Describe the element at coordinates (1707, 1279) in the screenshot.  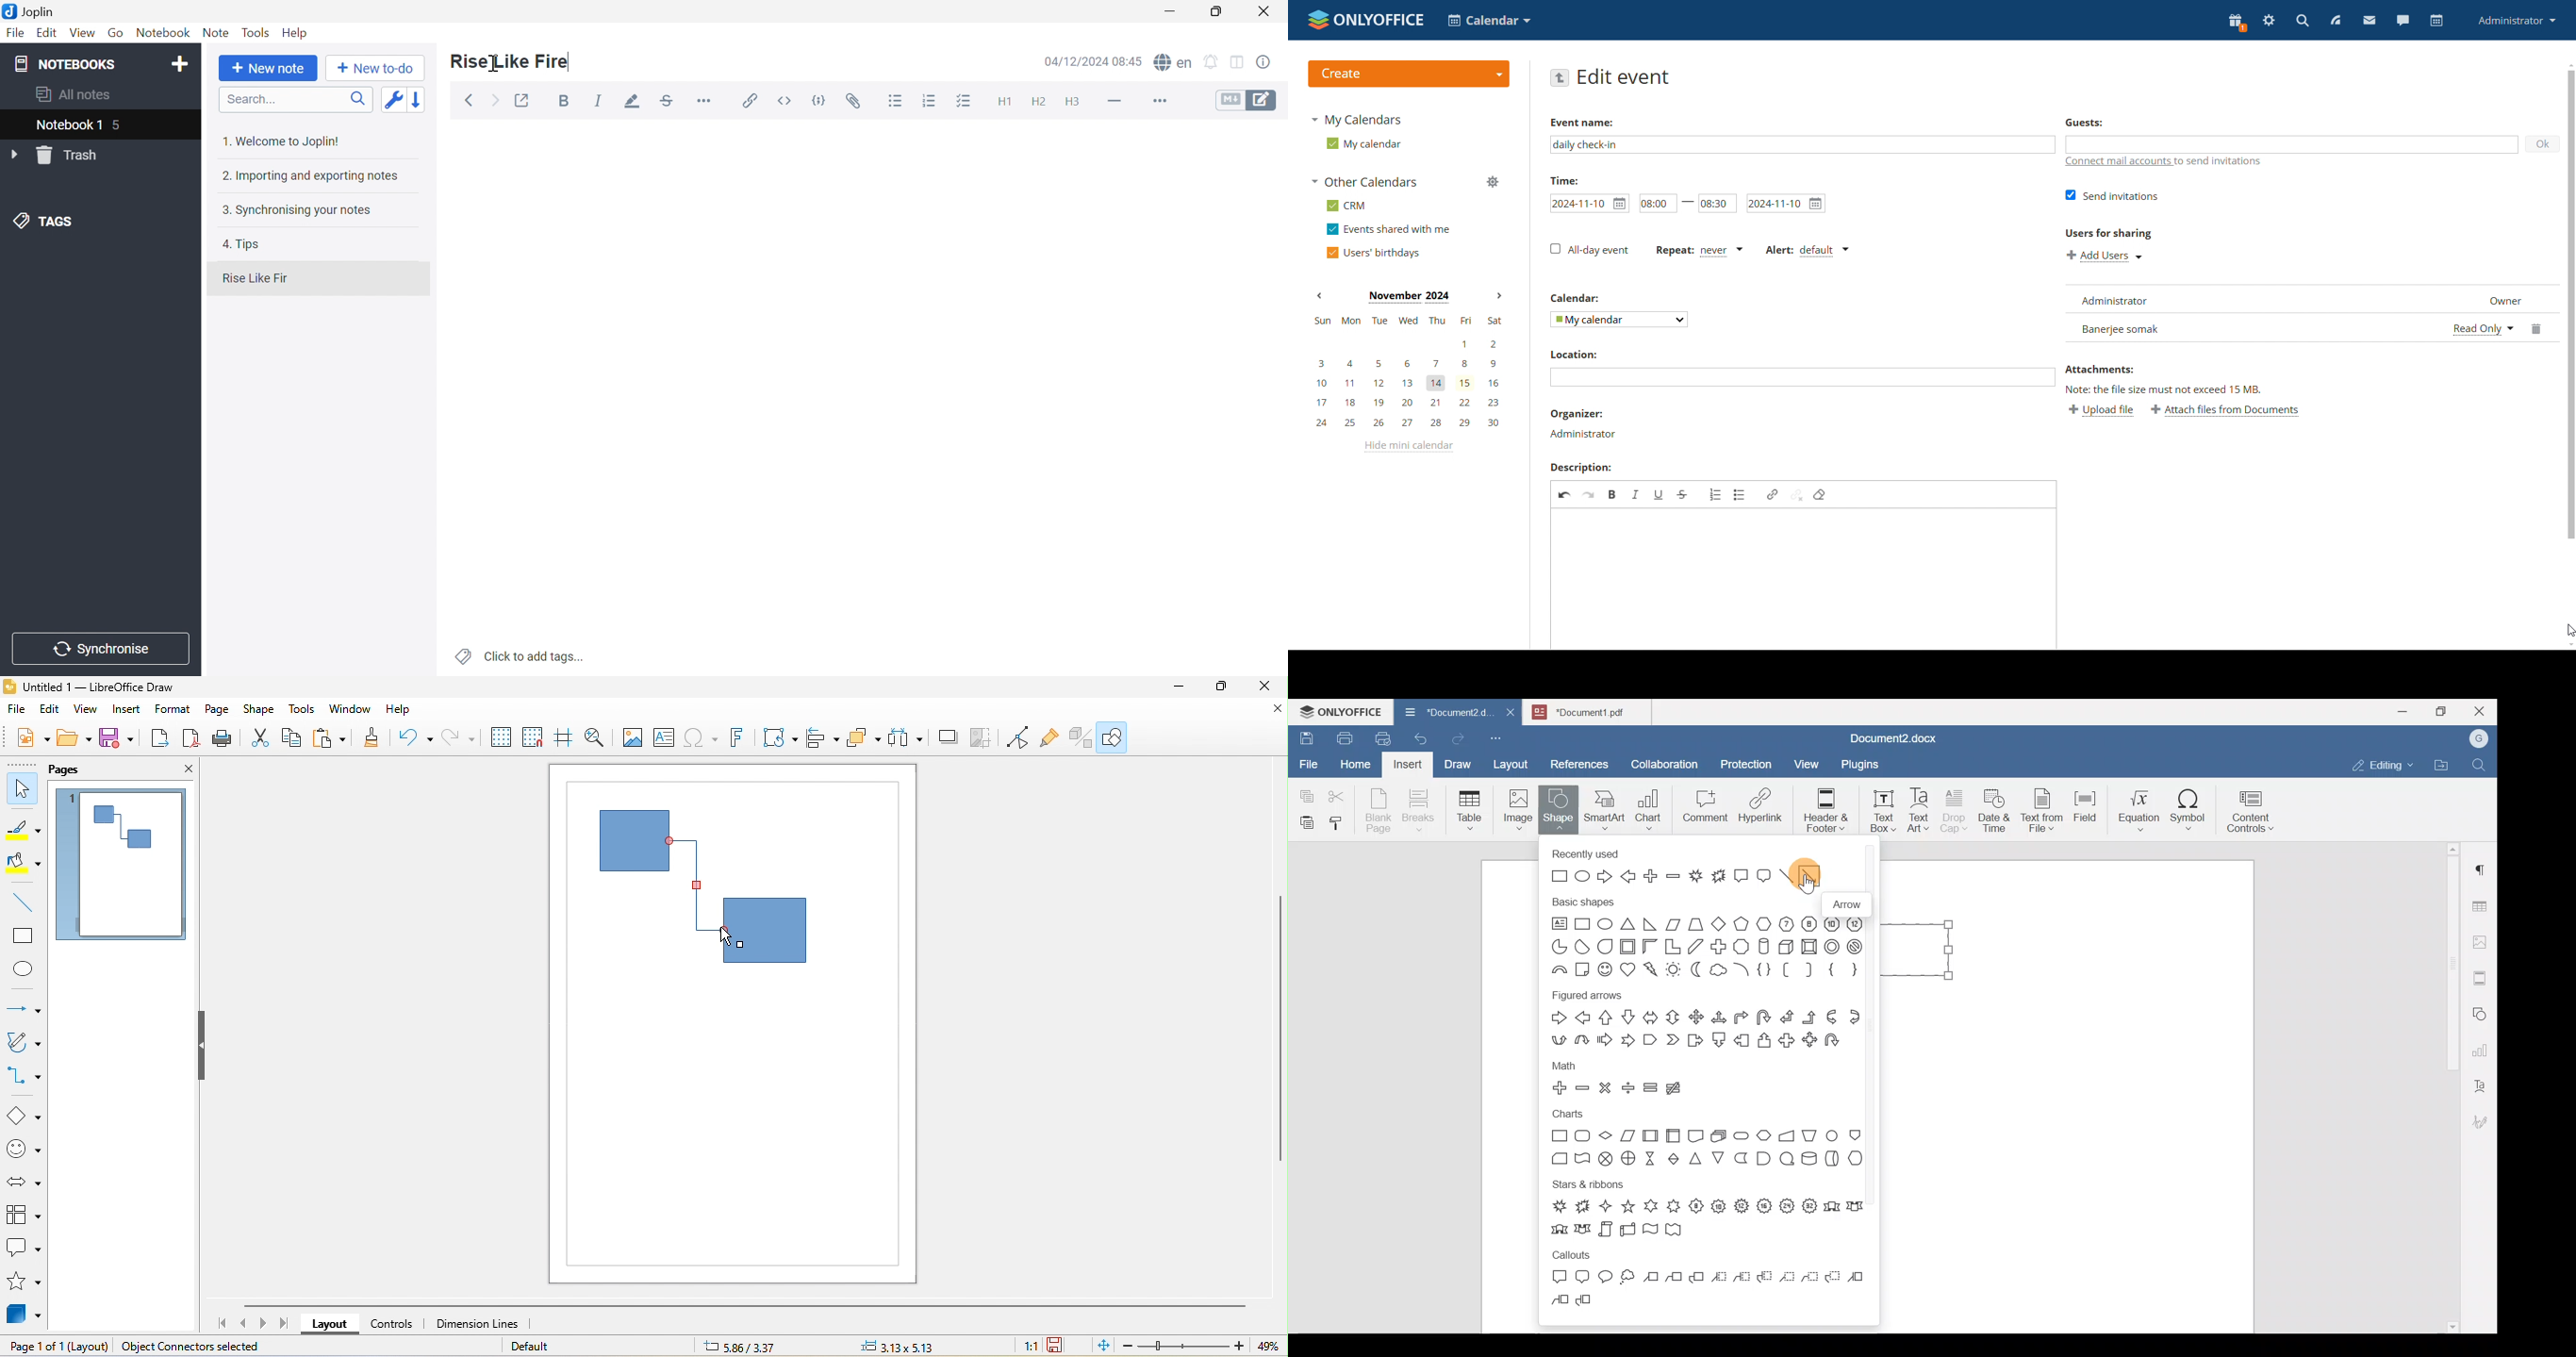
I see `Callouts` at that location.